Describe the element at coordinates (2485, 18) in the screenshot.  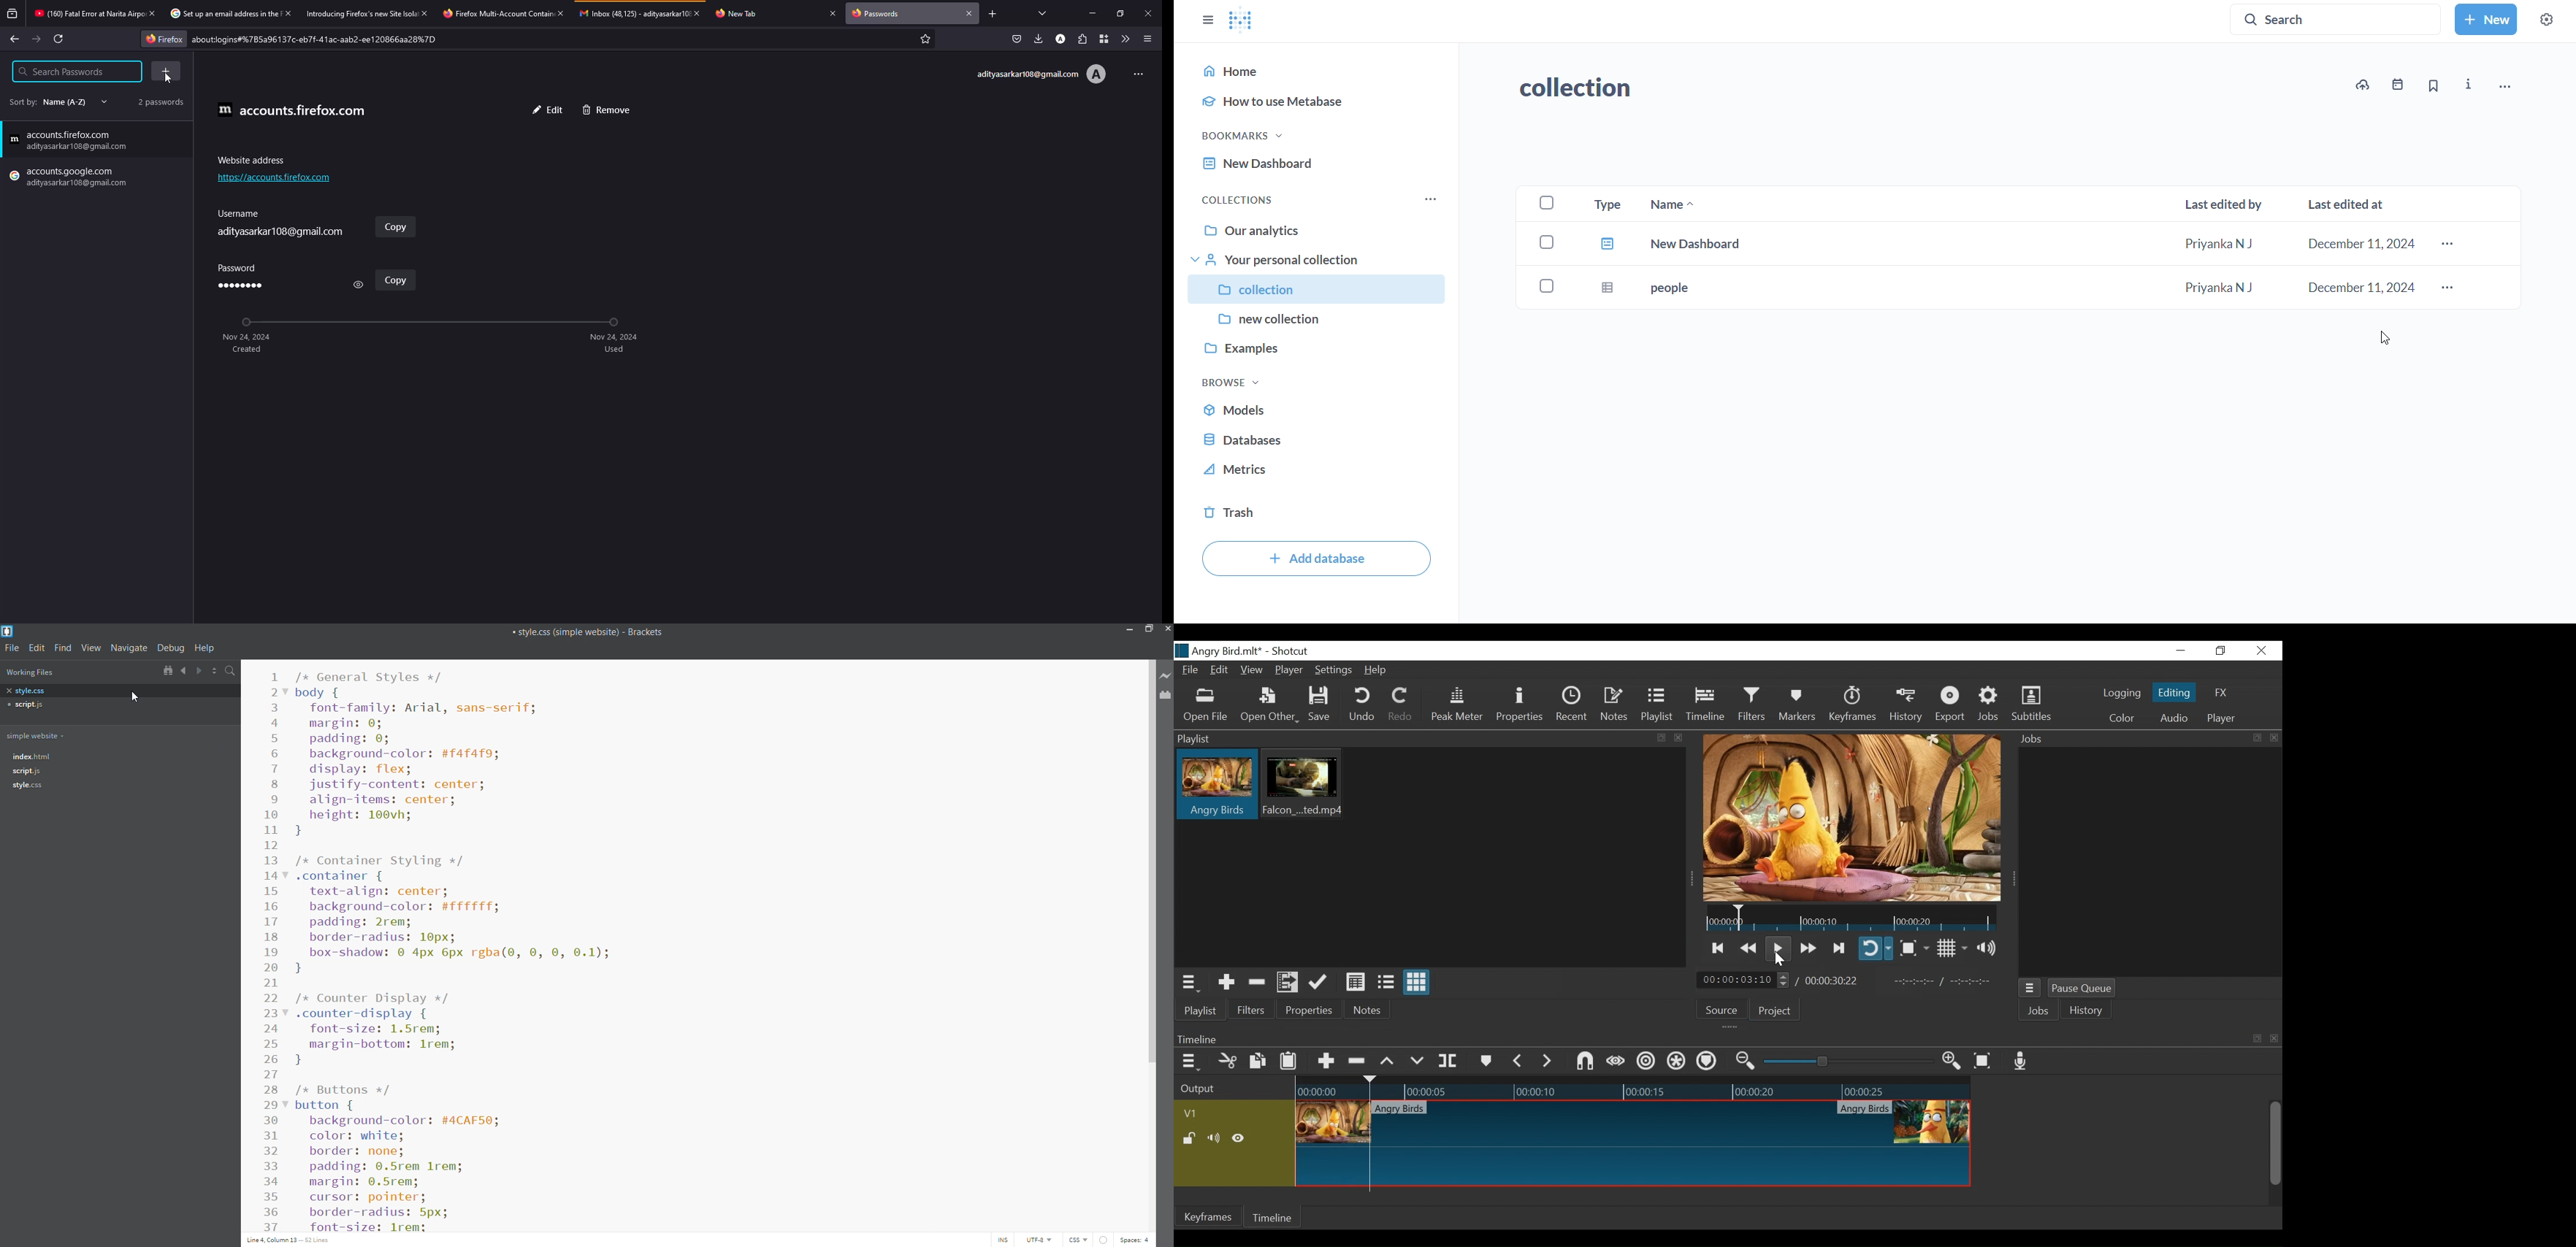
I see `new` at that location.